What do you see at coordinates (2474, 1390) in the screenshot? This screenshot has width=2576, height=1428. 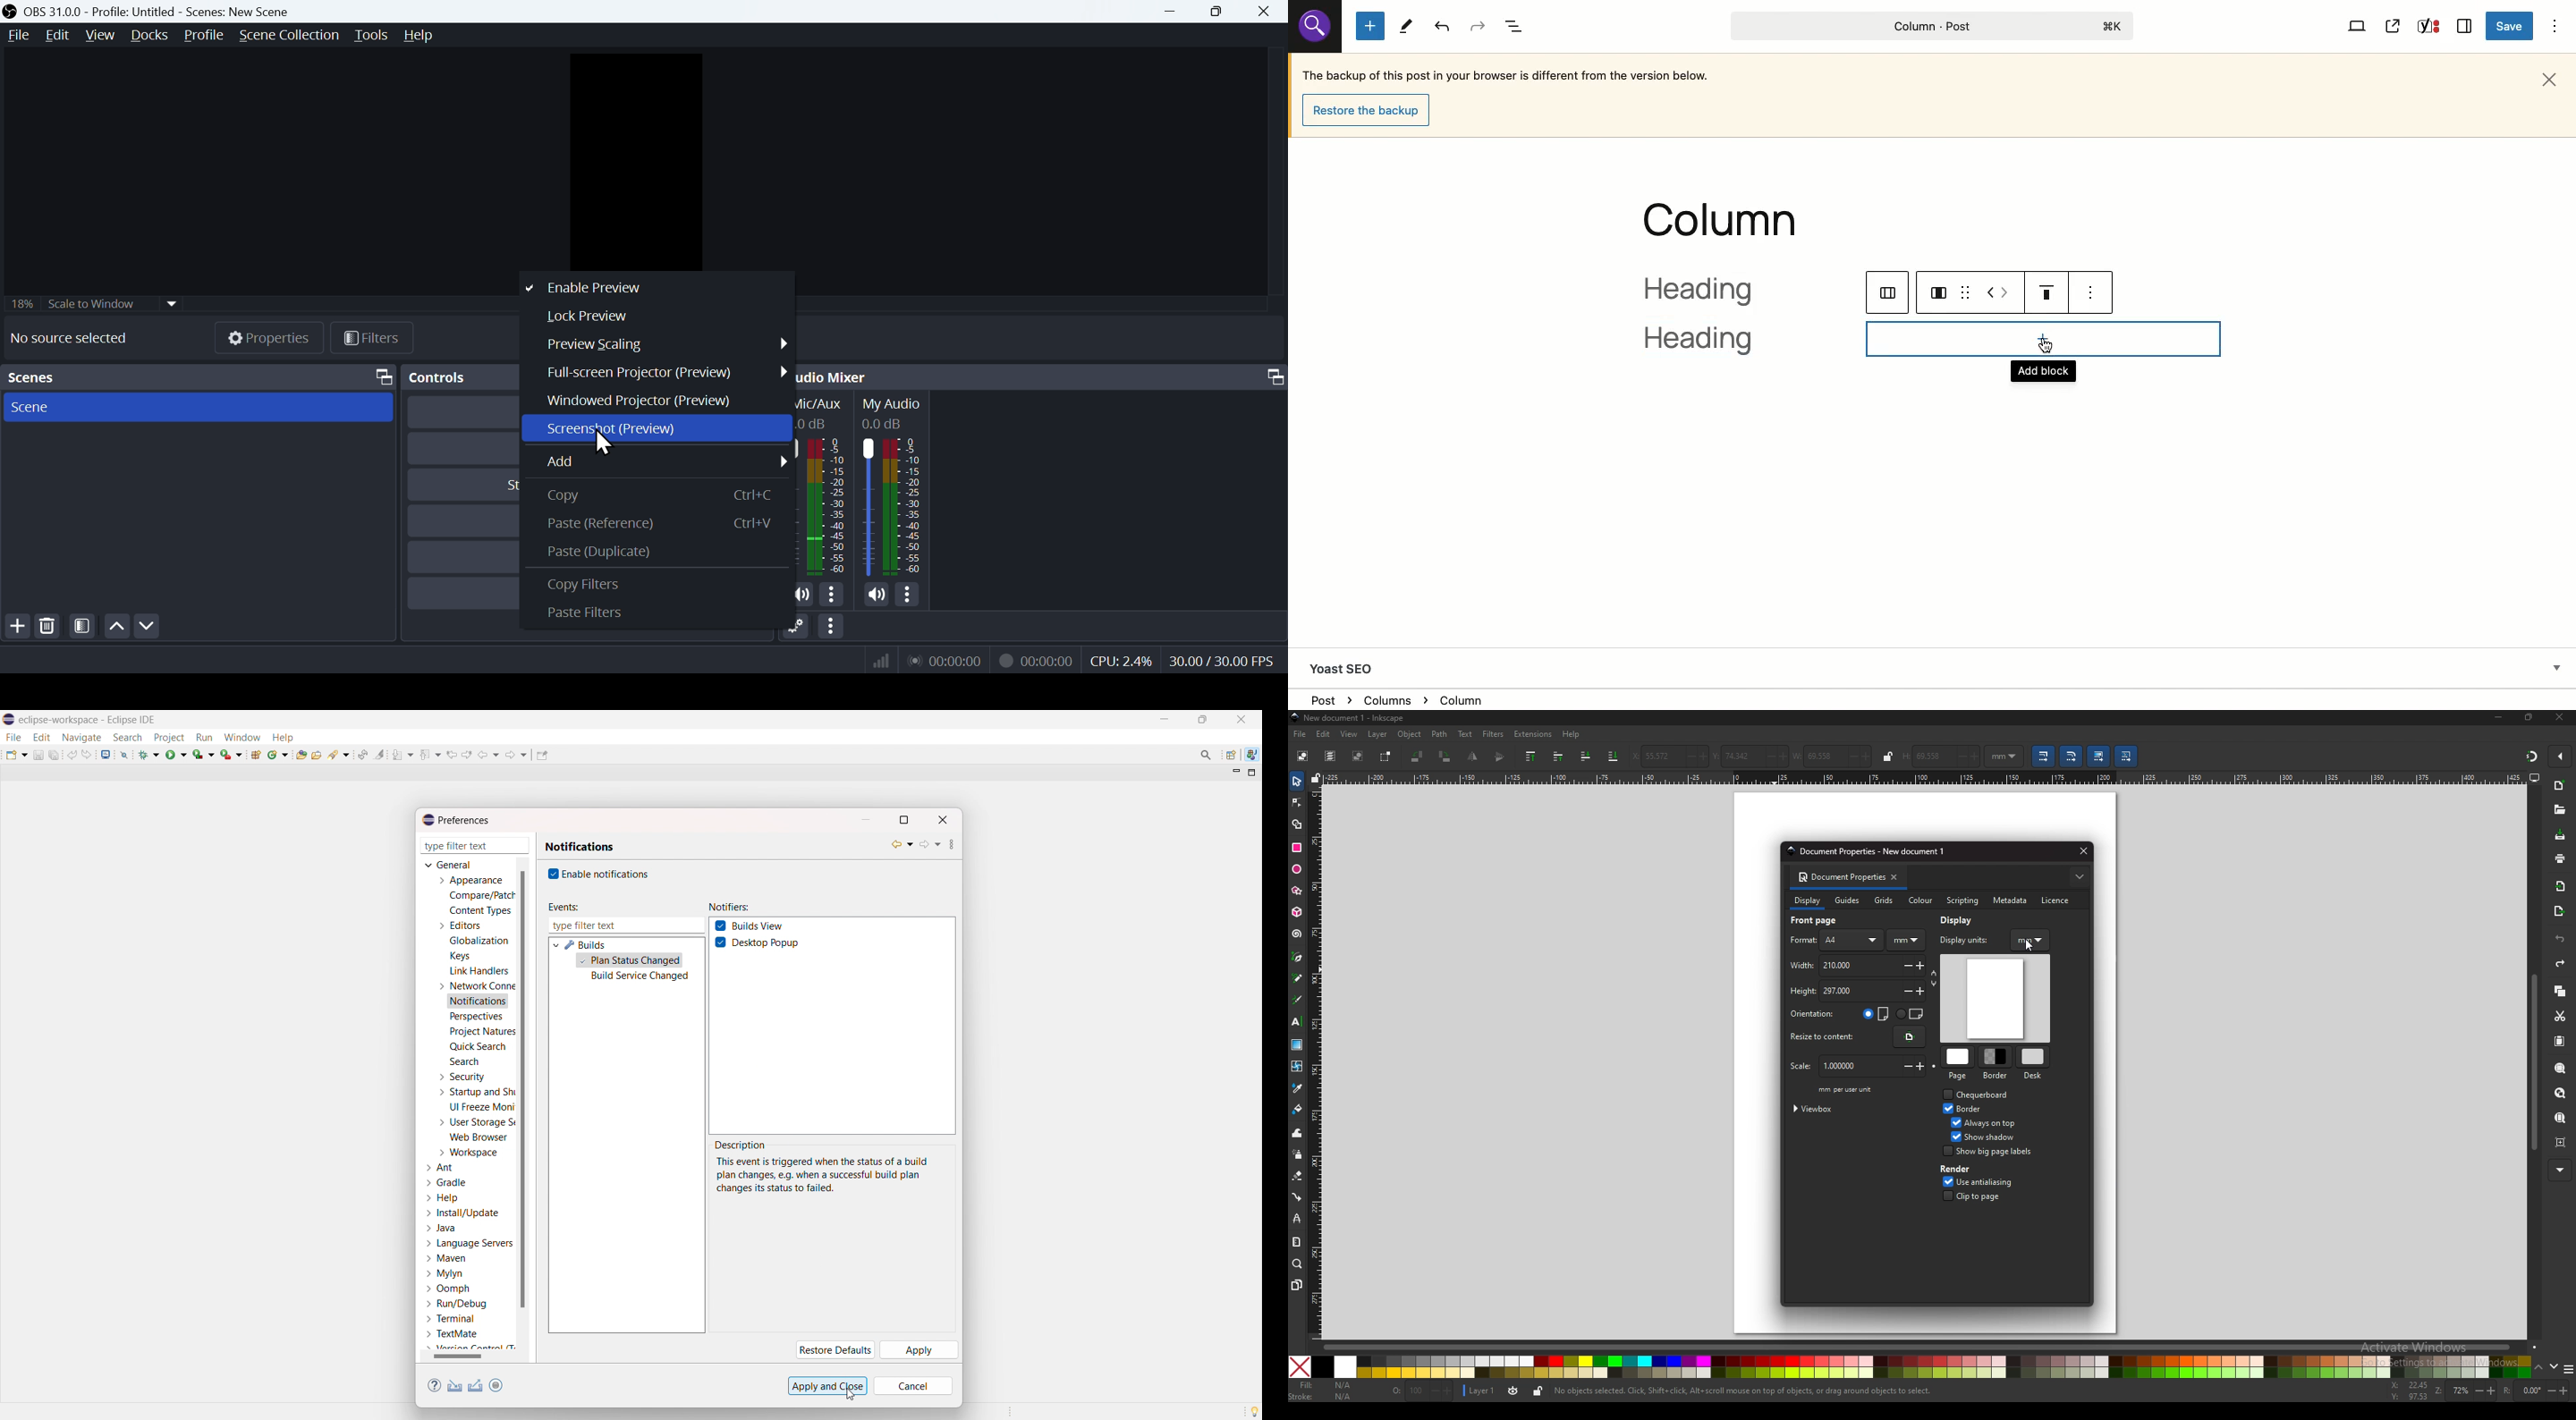 I see `-` at bounding box center [2474, 1390].